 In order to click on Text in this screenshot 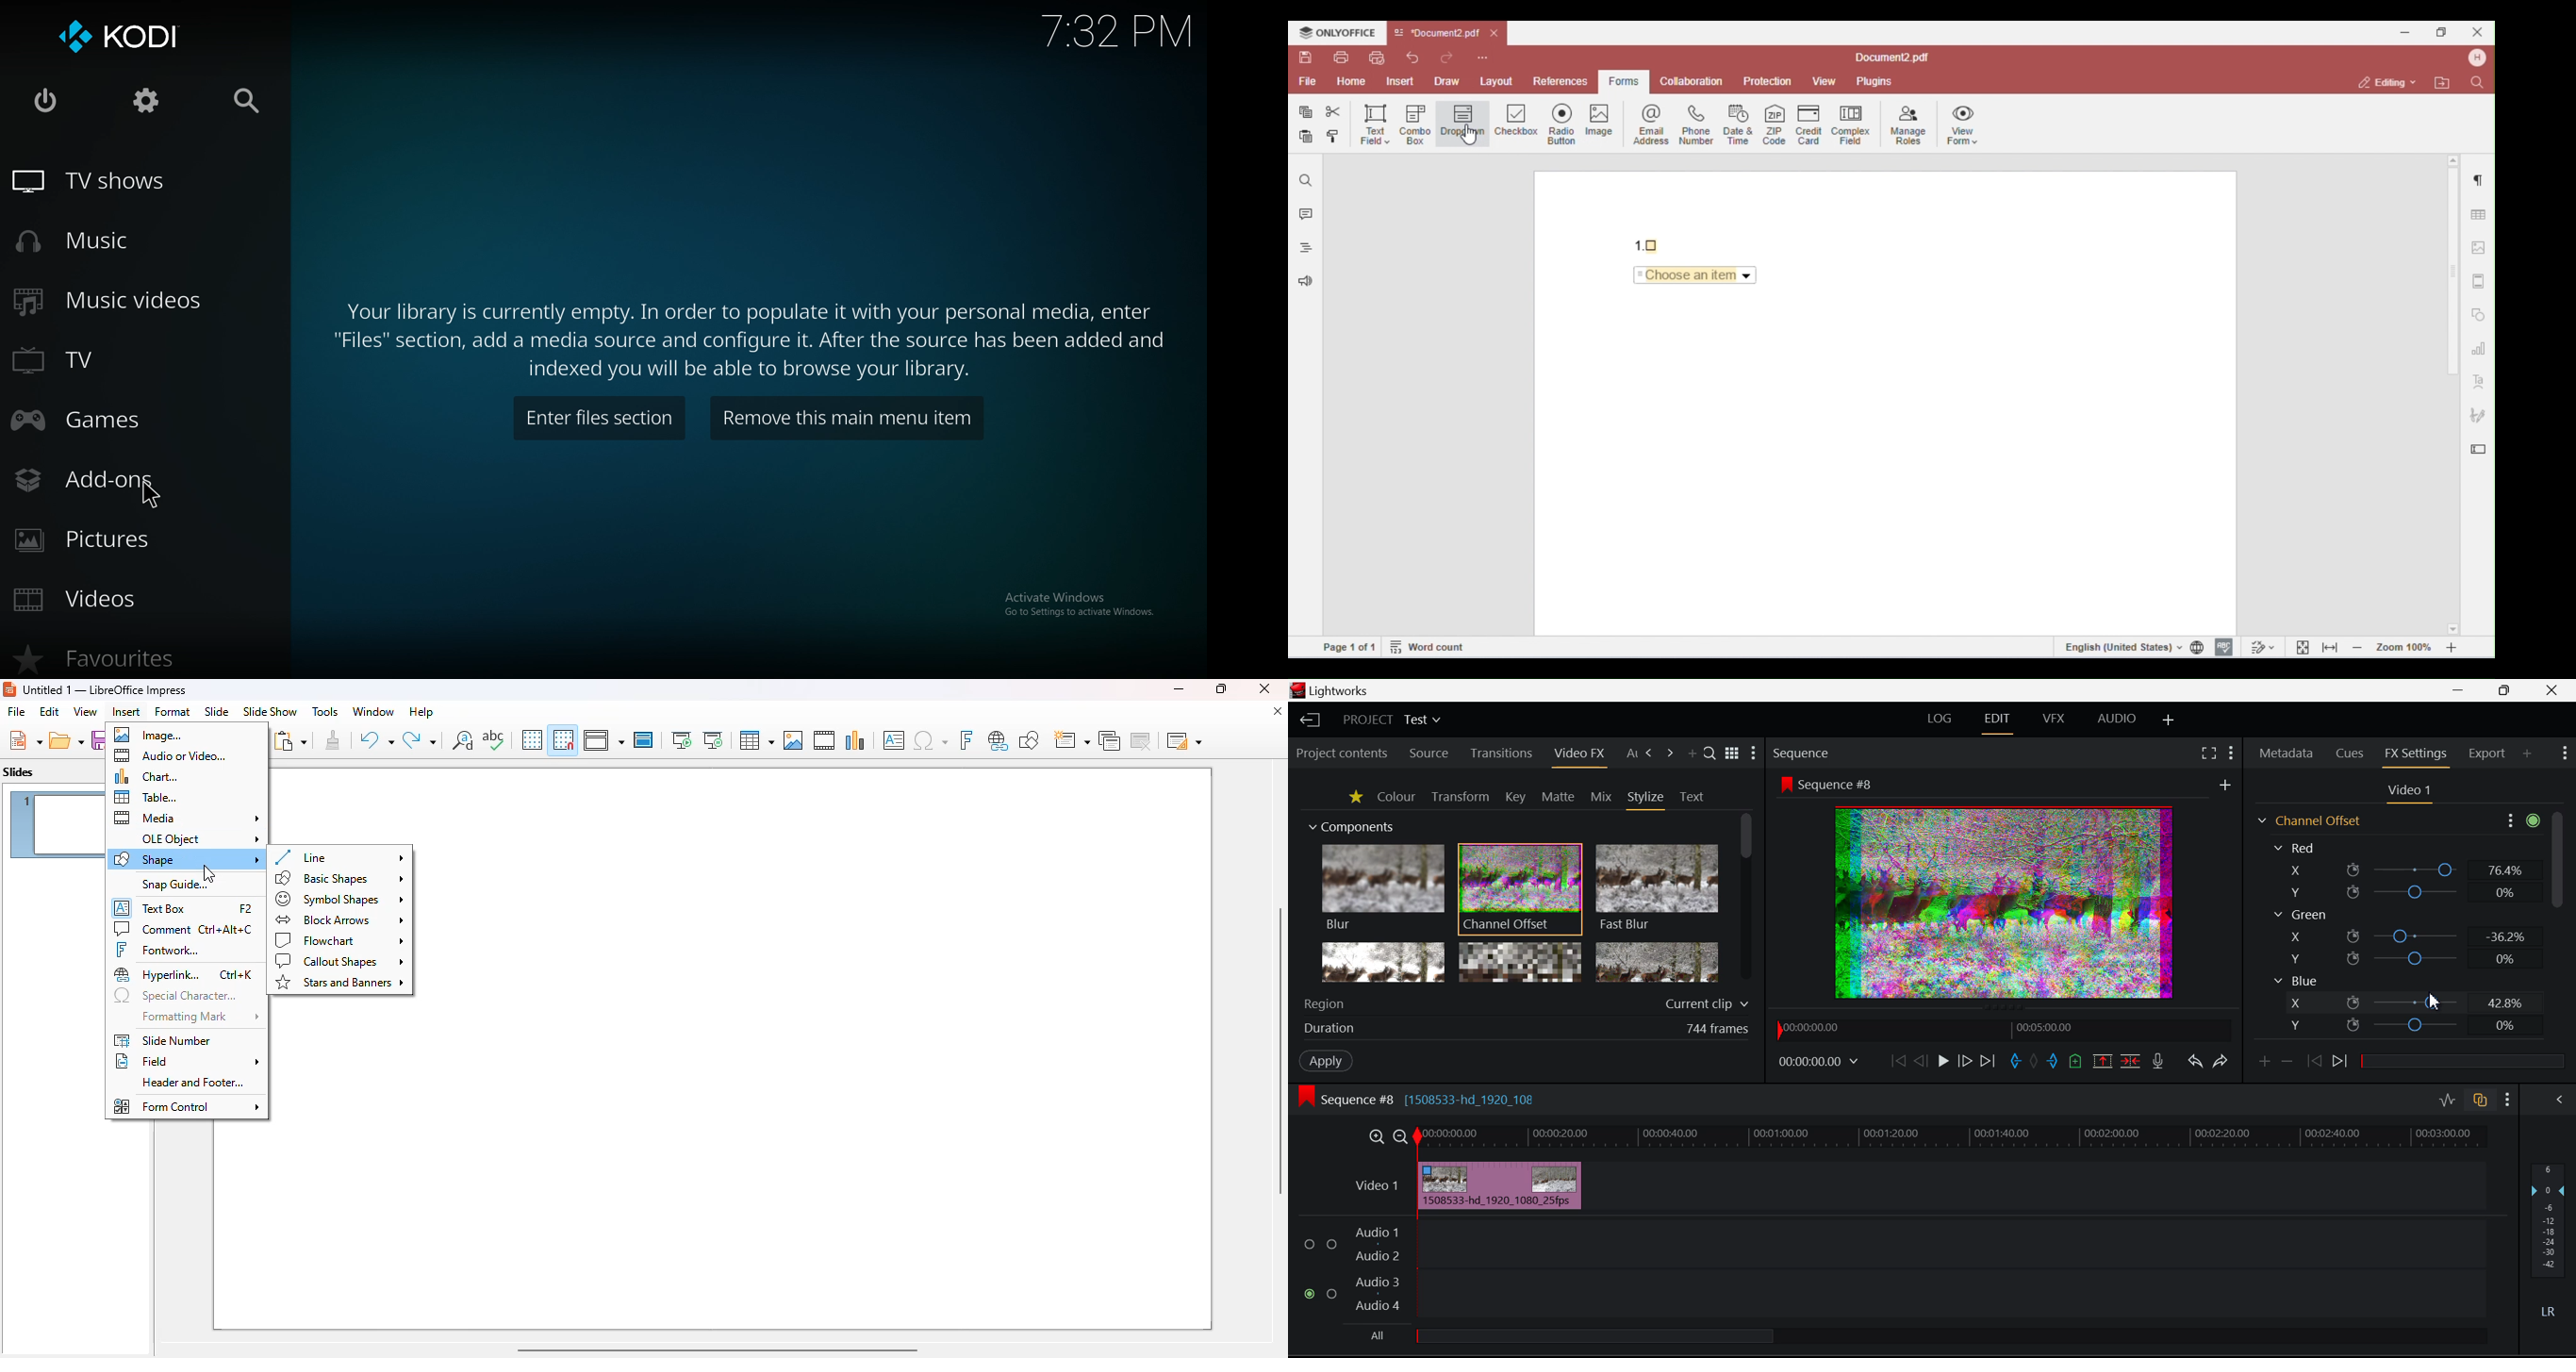, I will do `click(1691, 797)`.